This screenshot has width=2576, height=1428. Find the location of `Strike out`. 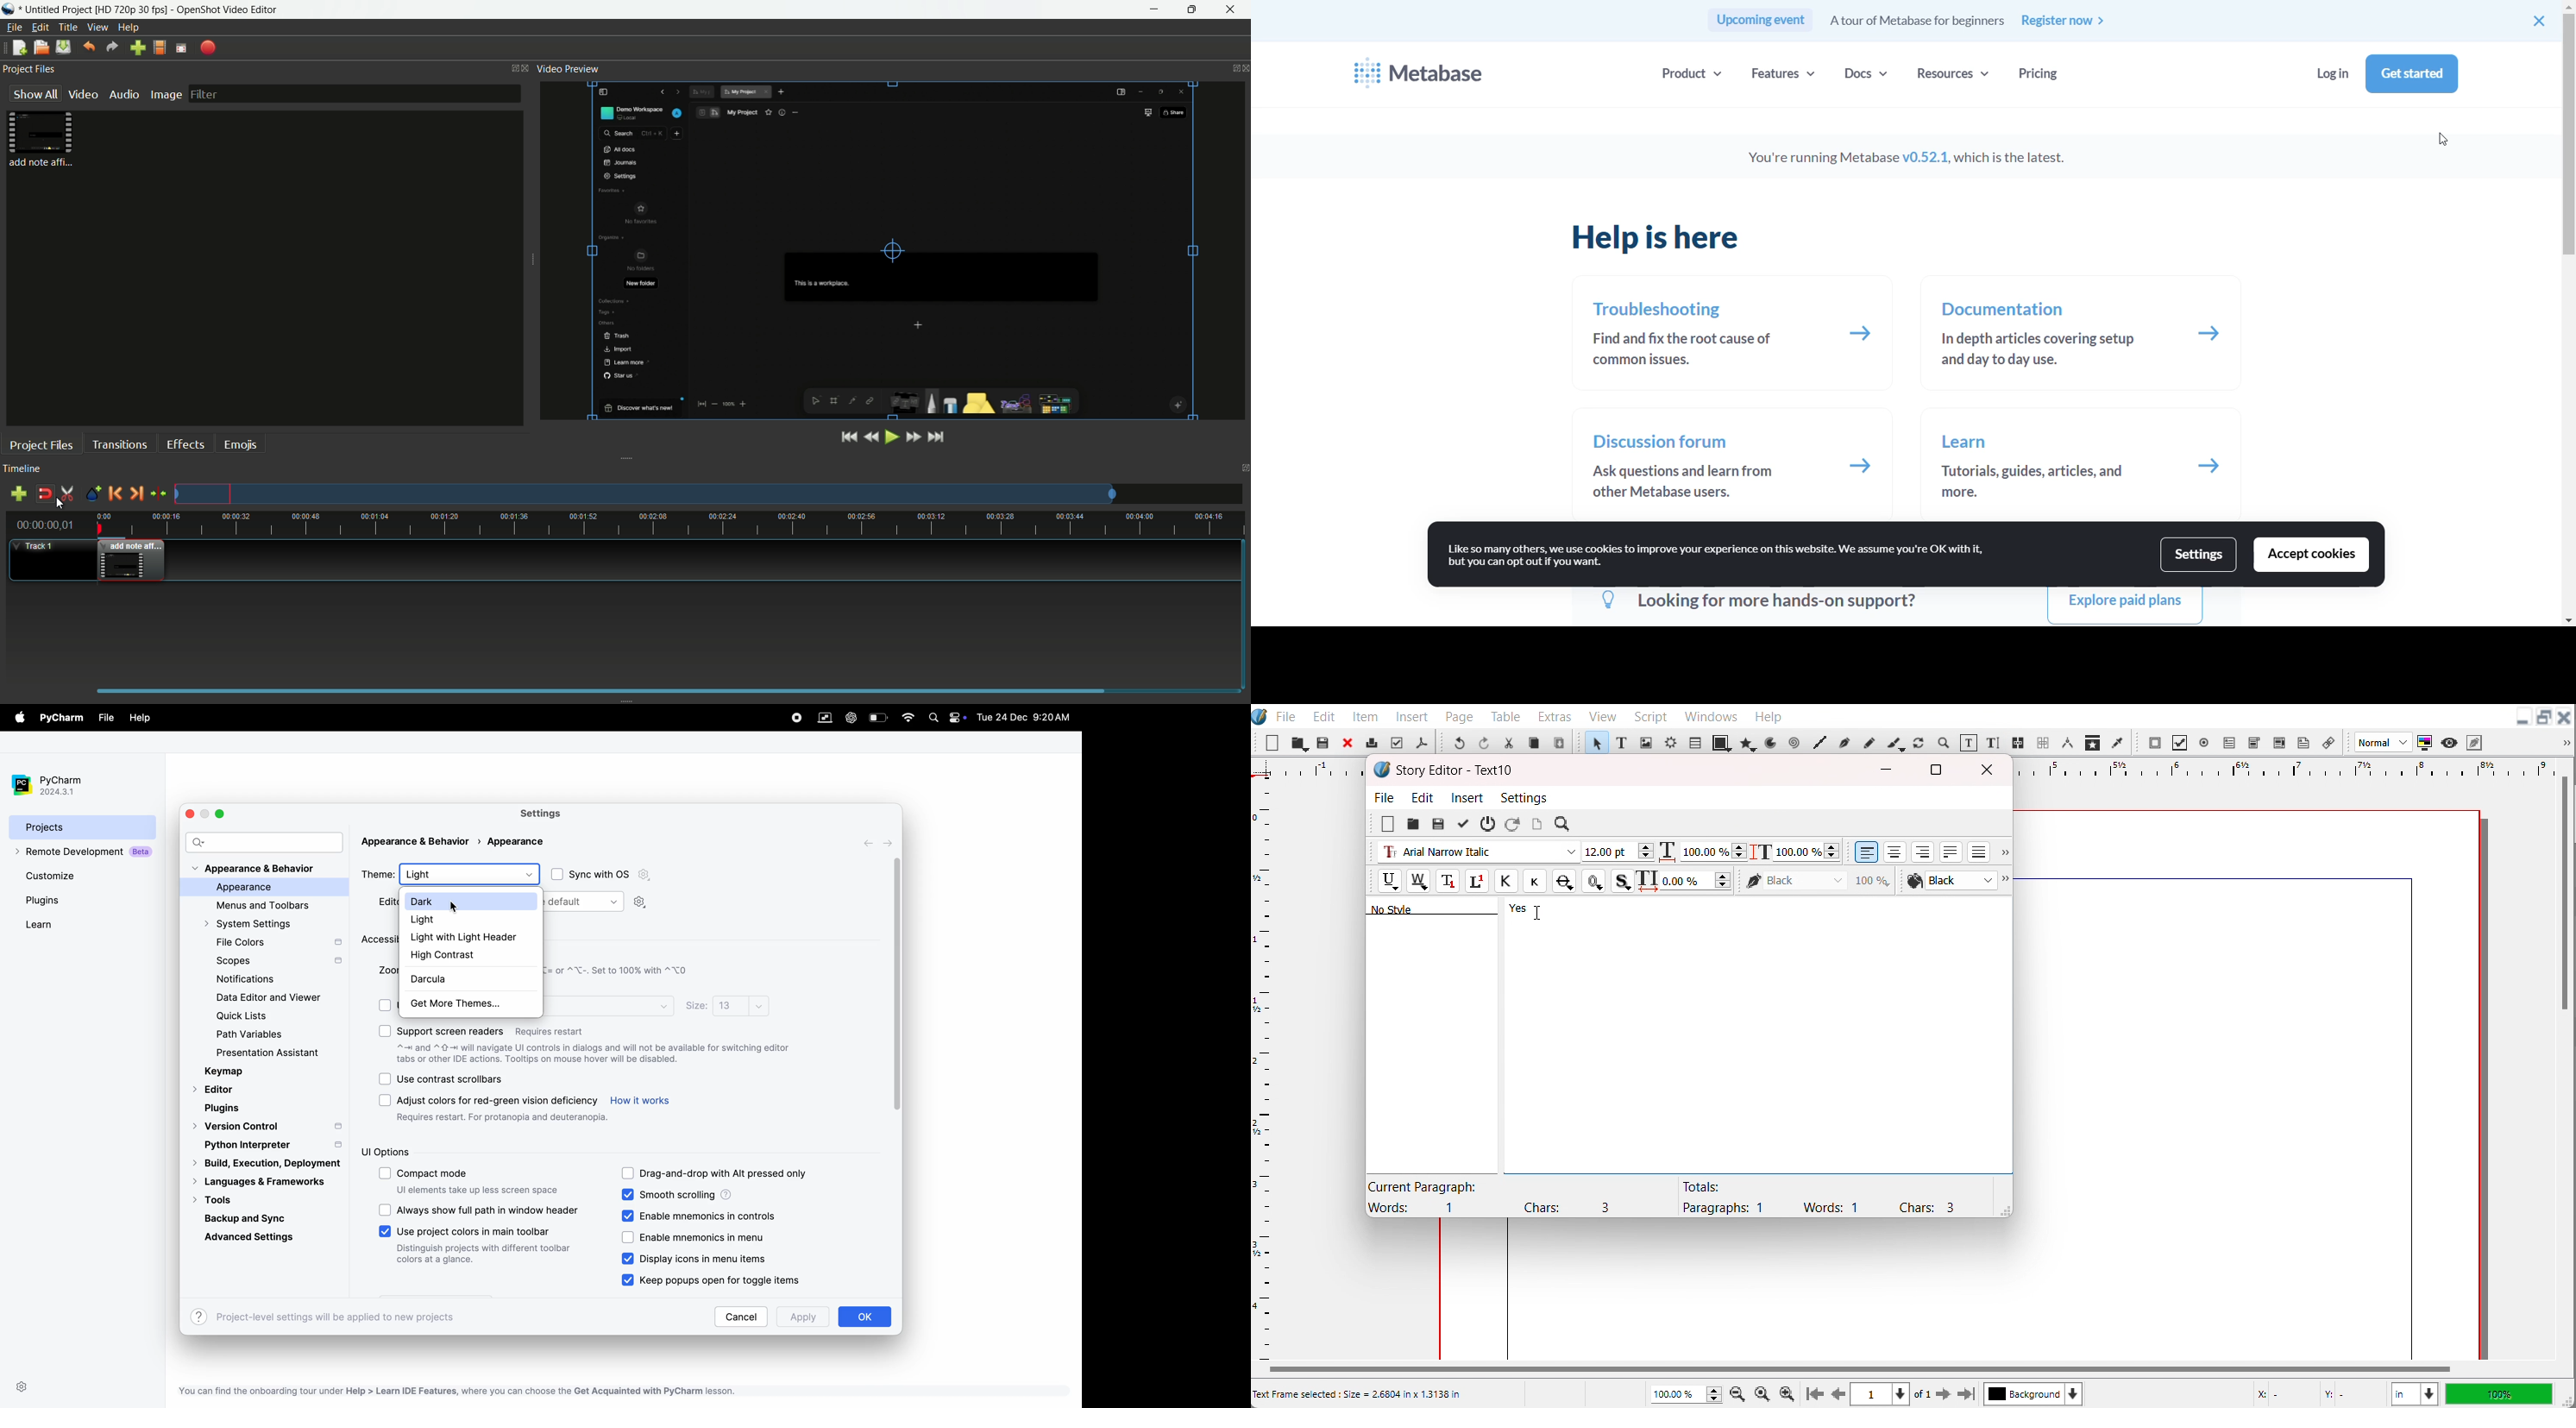

Strike out is located at coordinates (1562, 881).